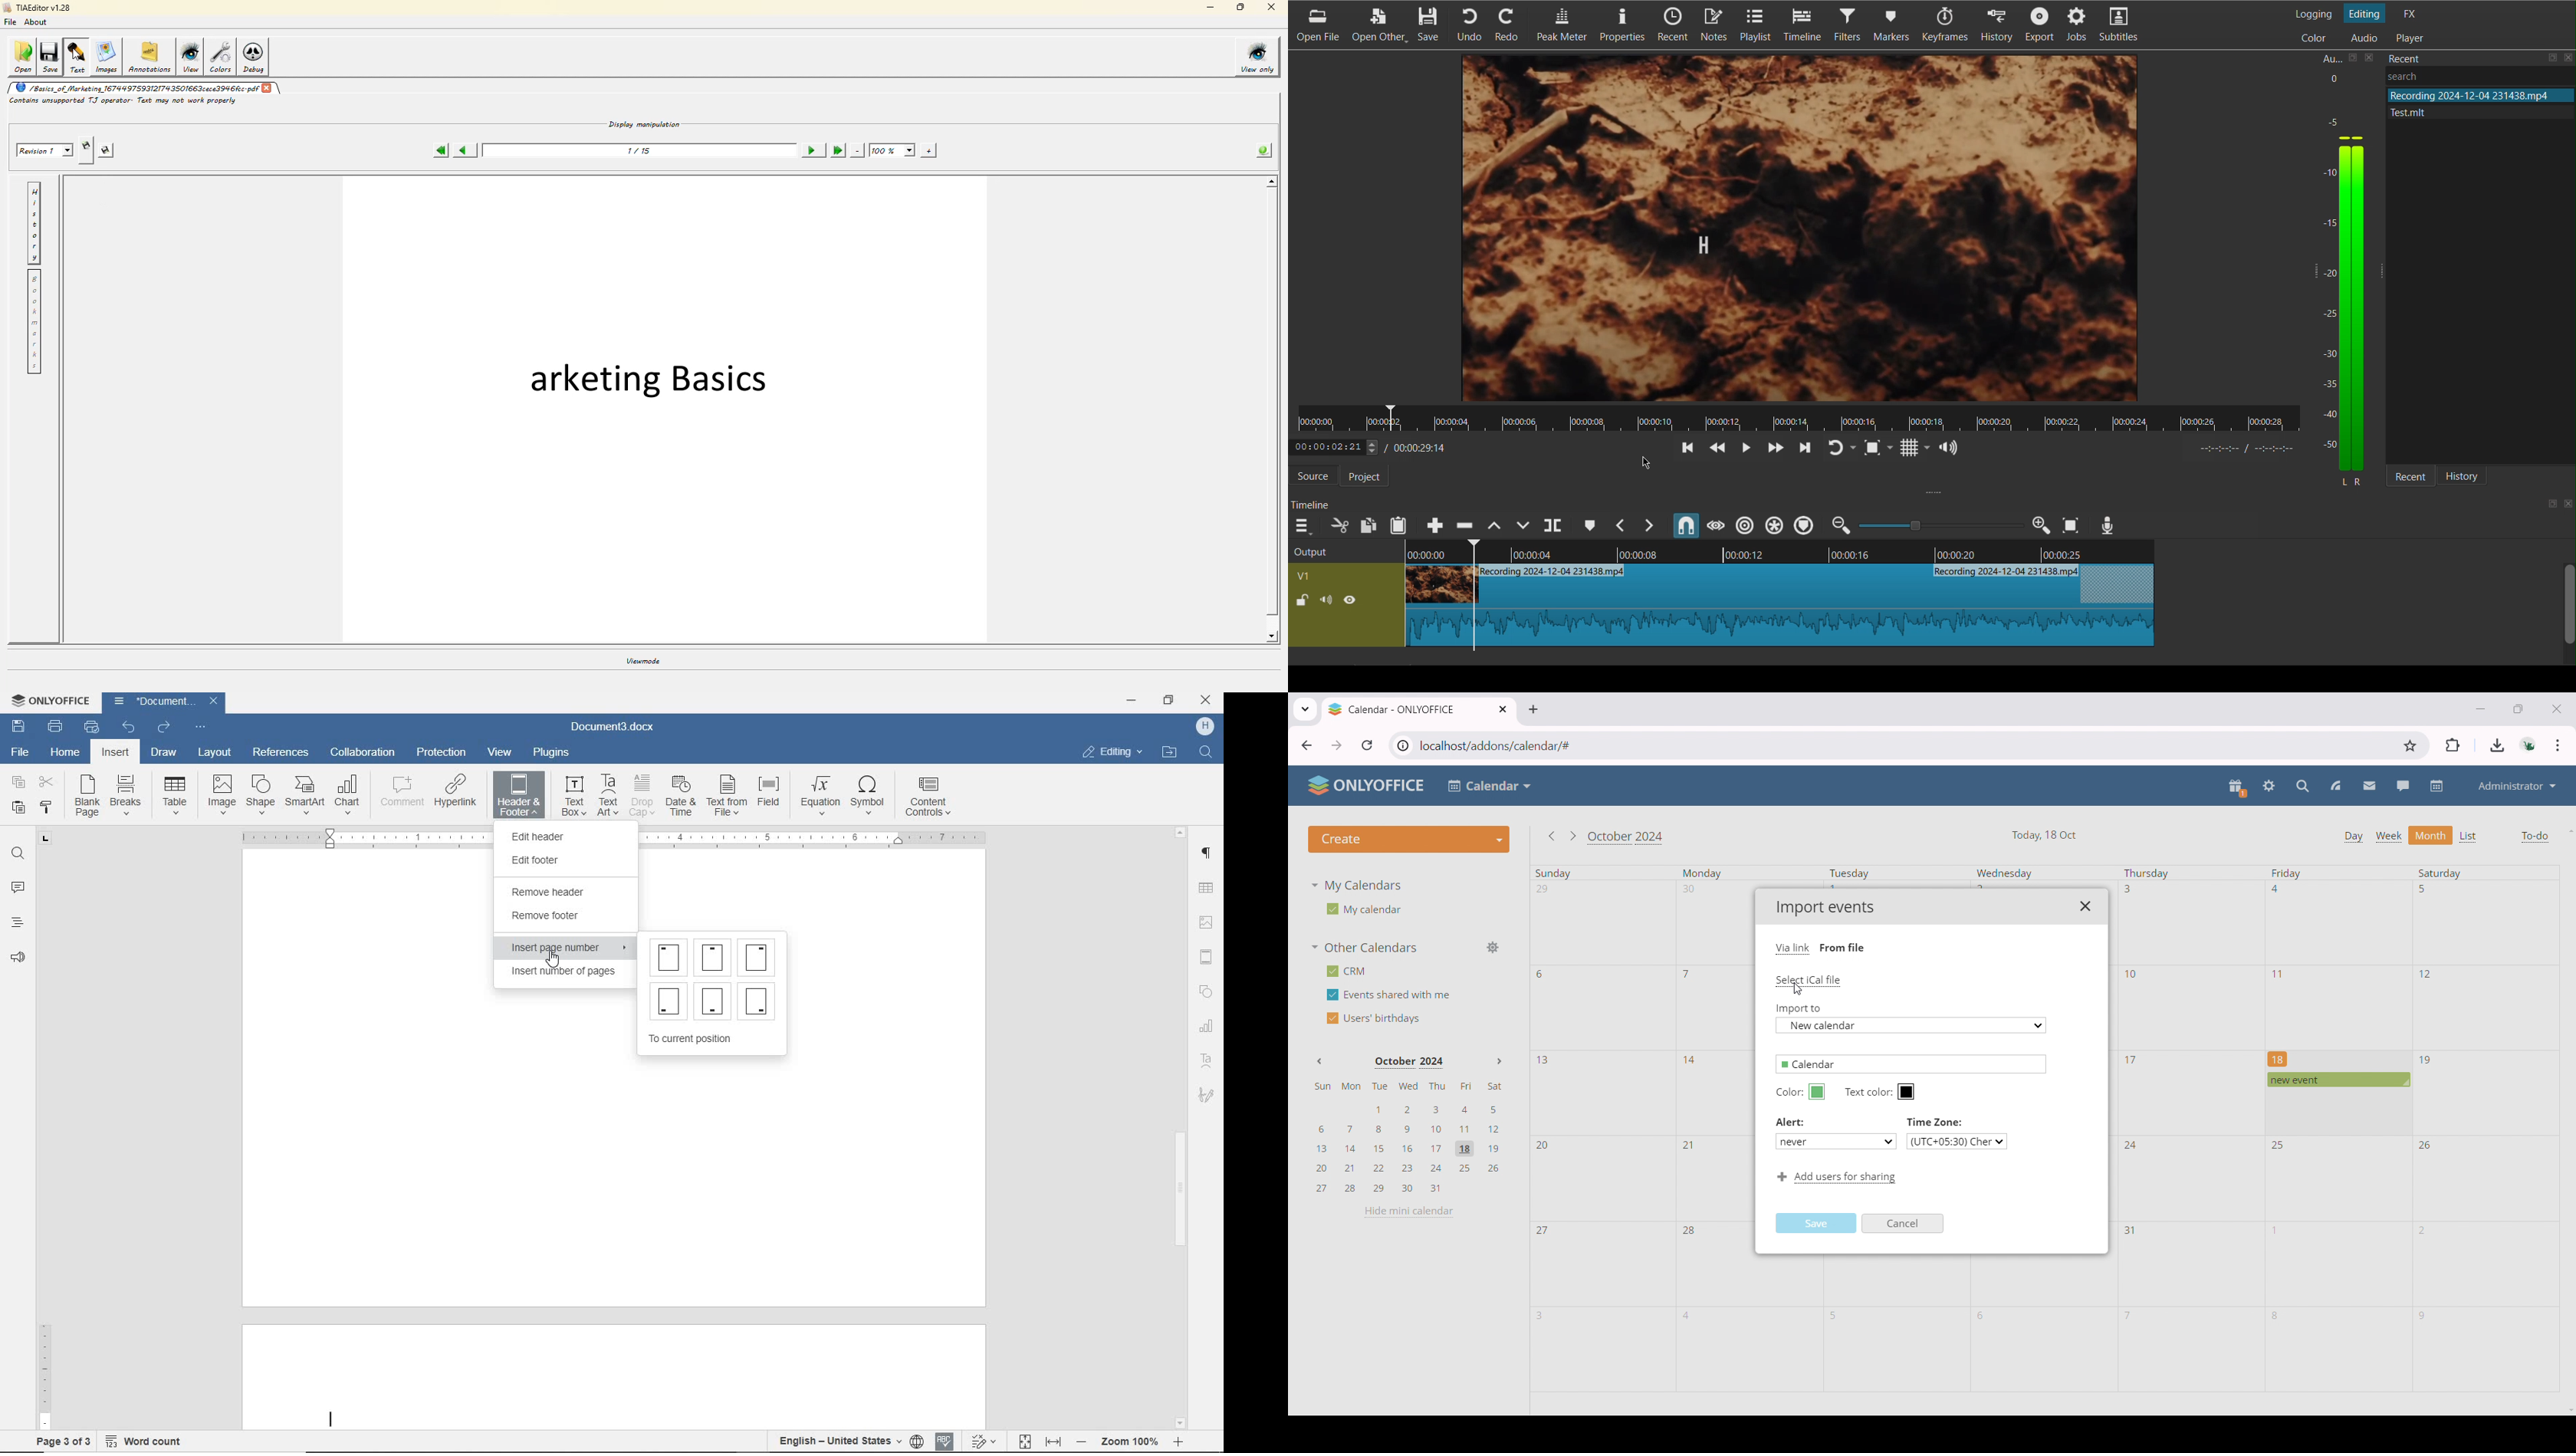  Describe the element at coordinates (1301, 600) in the screenshot. I see `(un)lock` at that location.